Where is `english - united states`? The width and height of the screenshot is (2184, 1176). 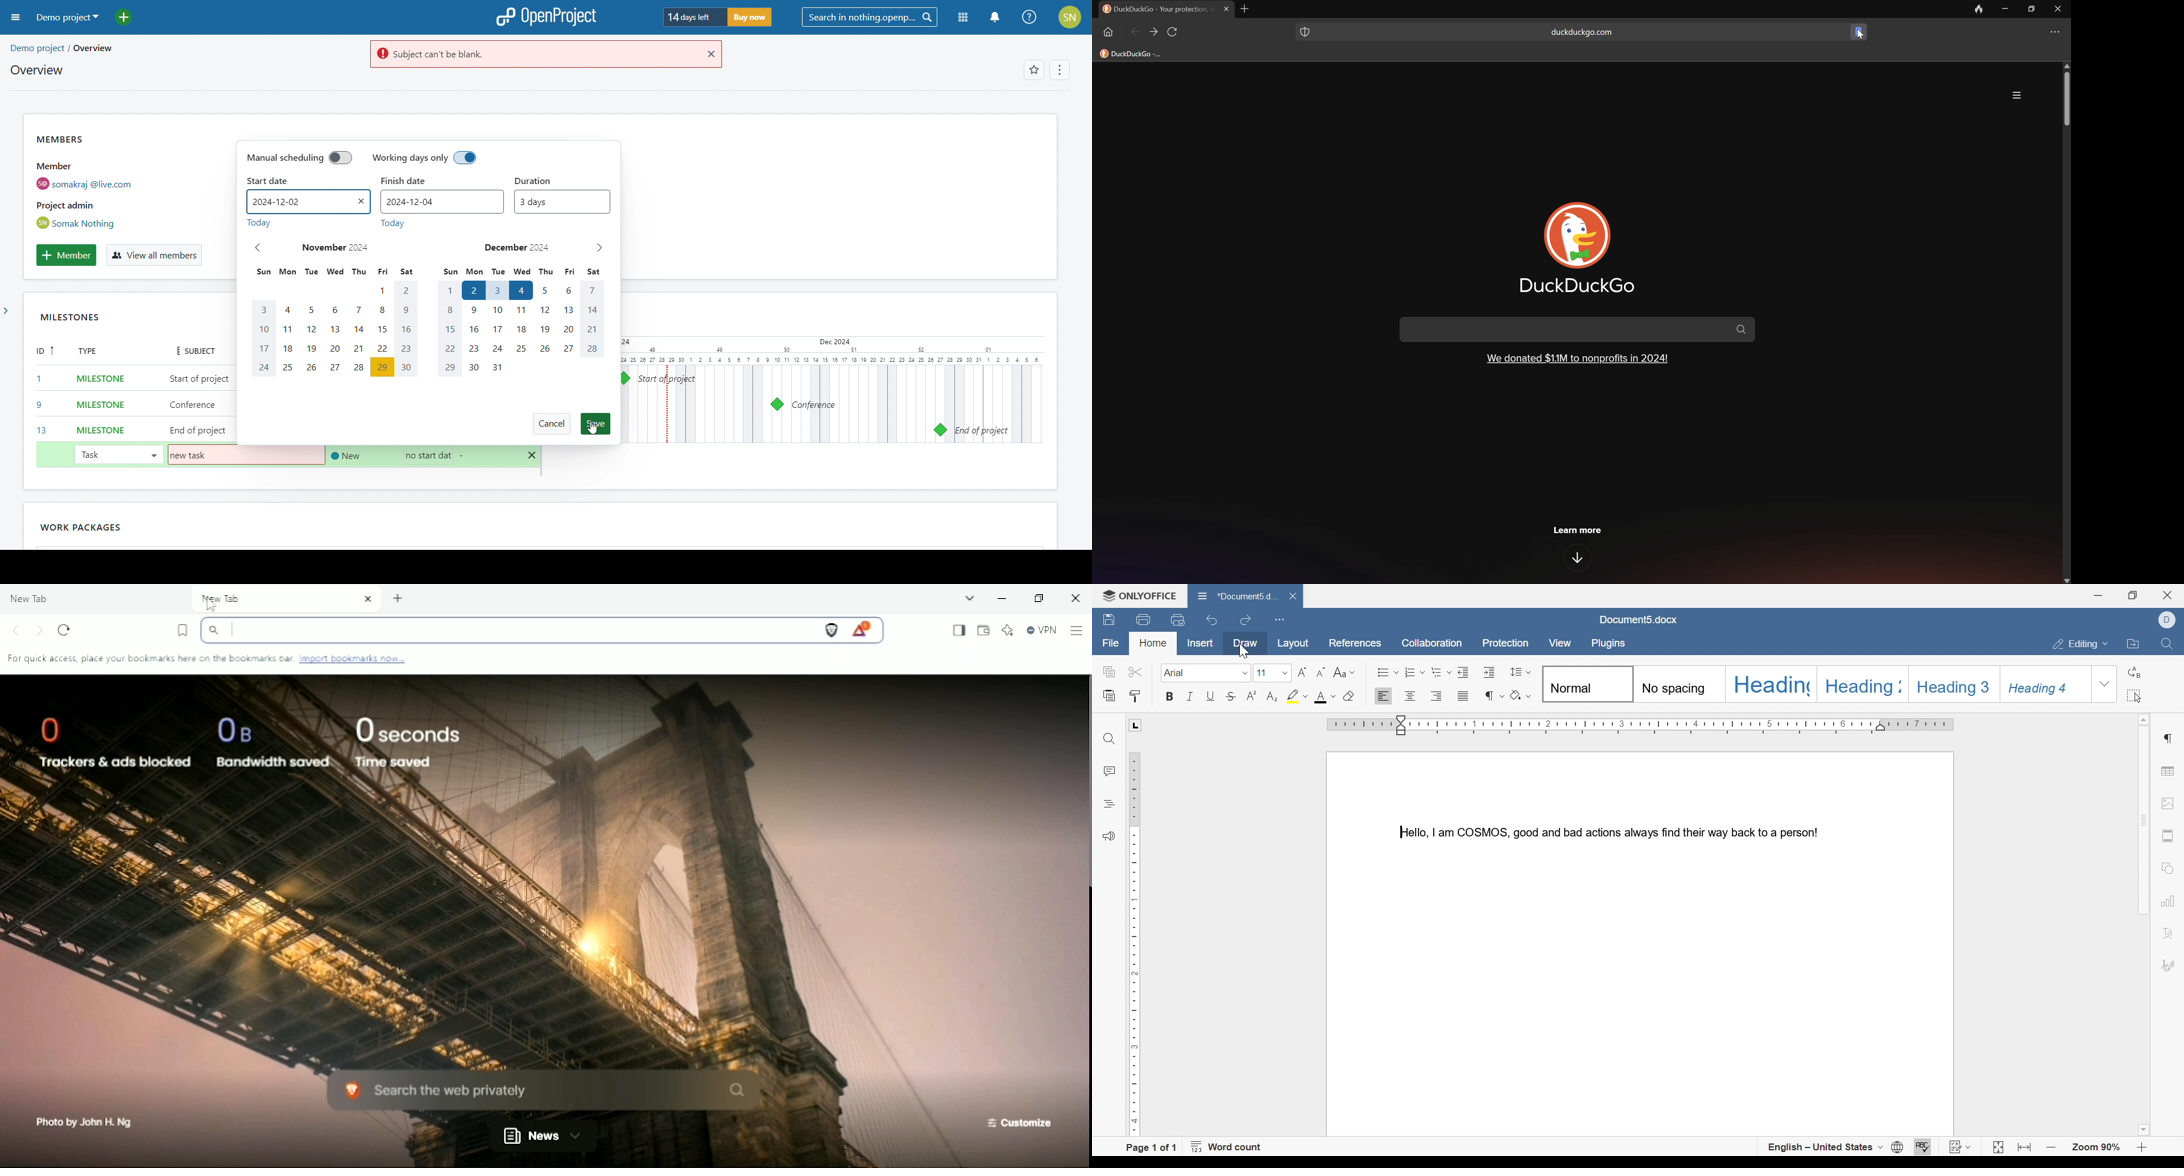 english - united states is located at coordinates (1825, 1149).